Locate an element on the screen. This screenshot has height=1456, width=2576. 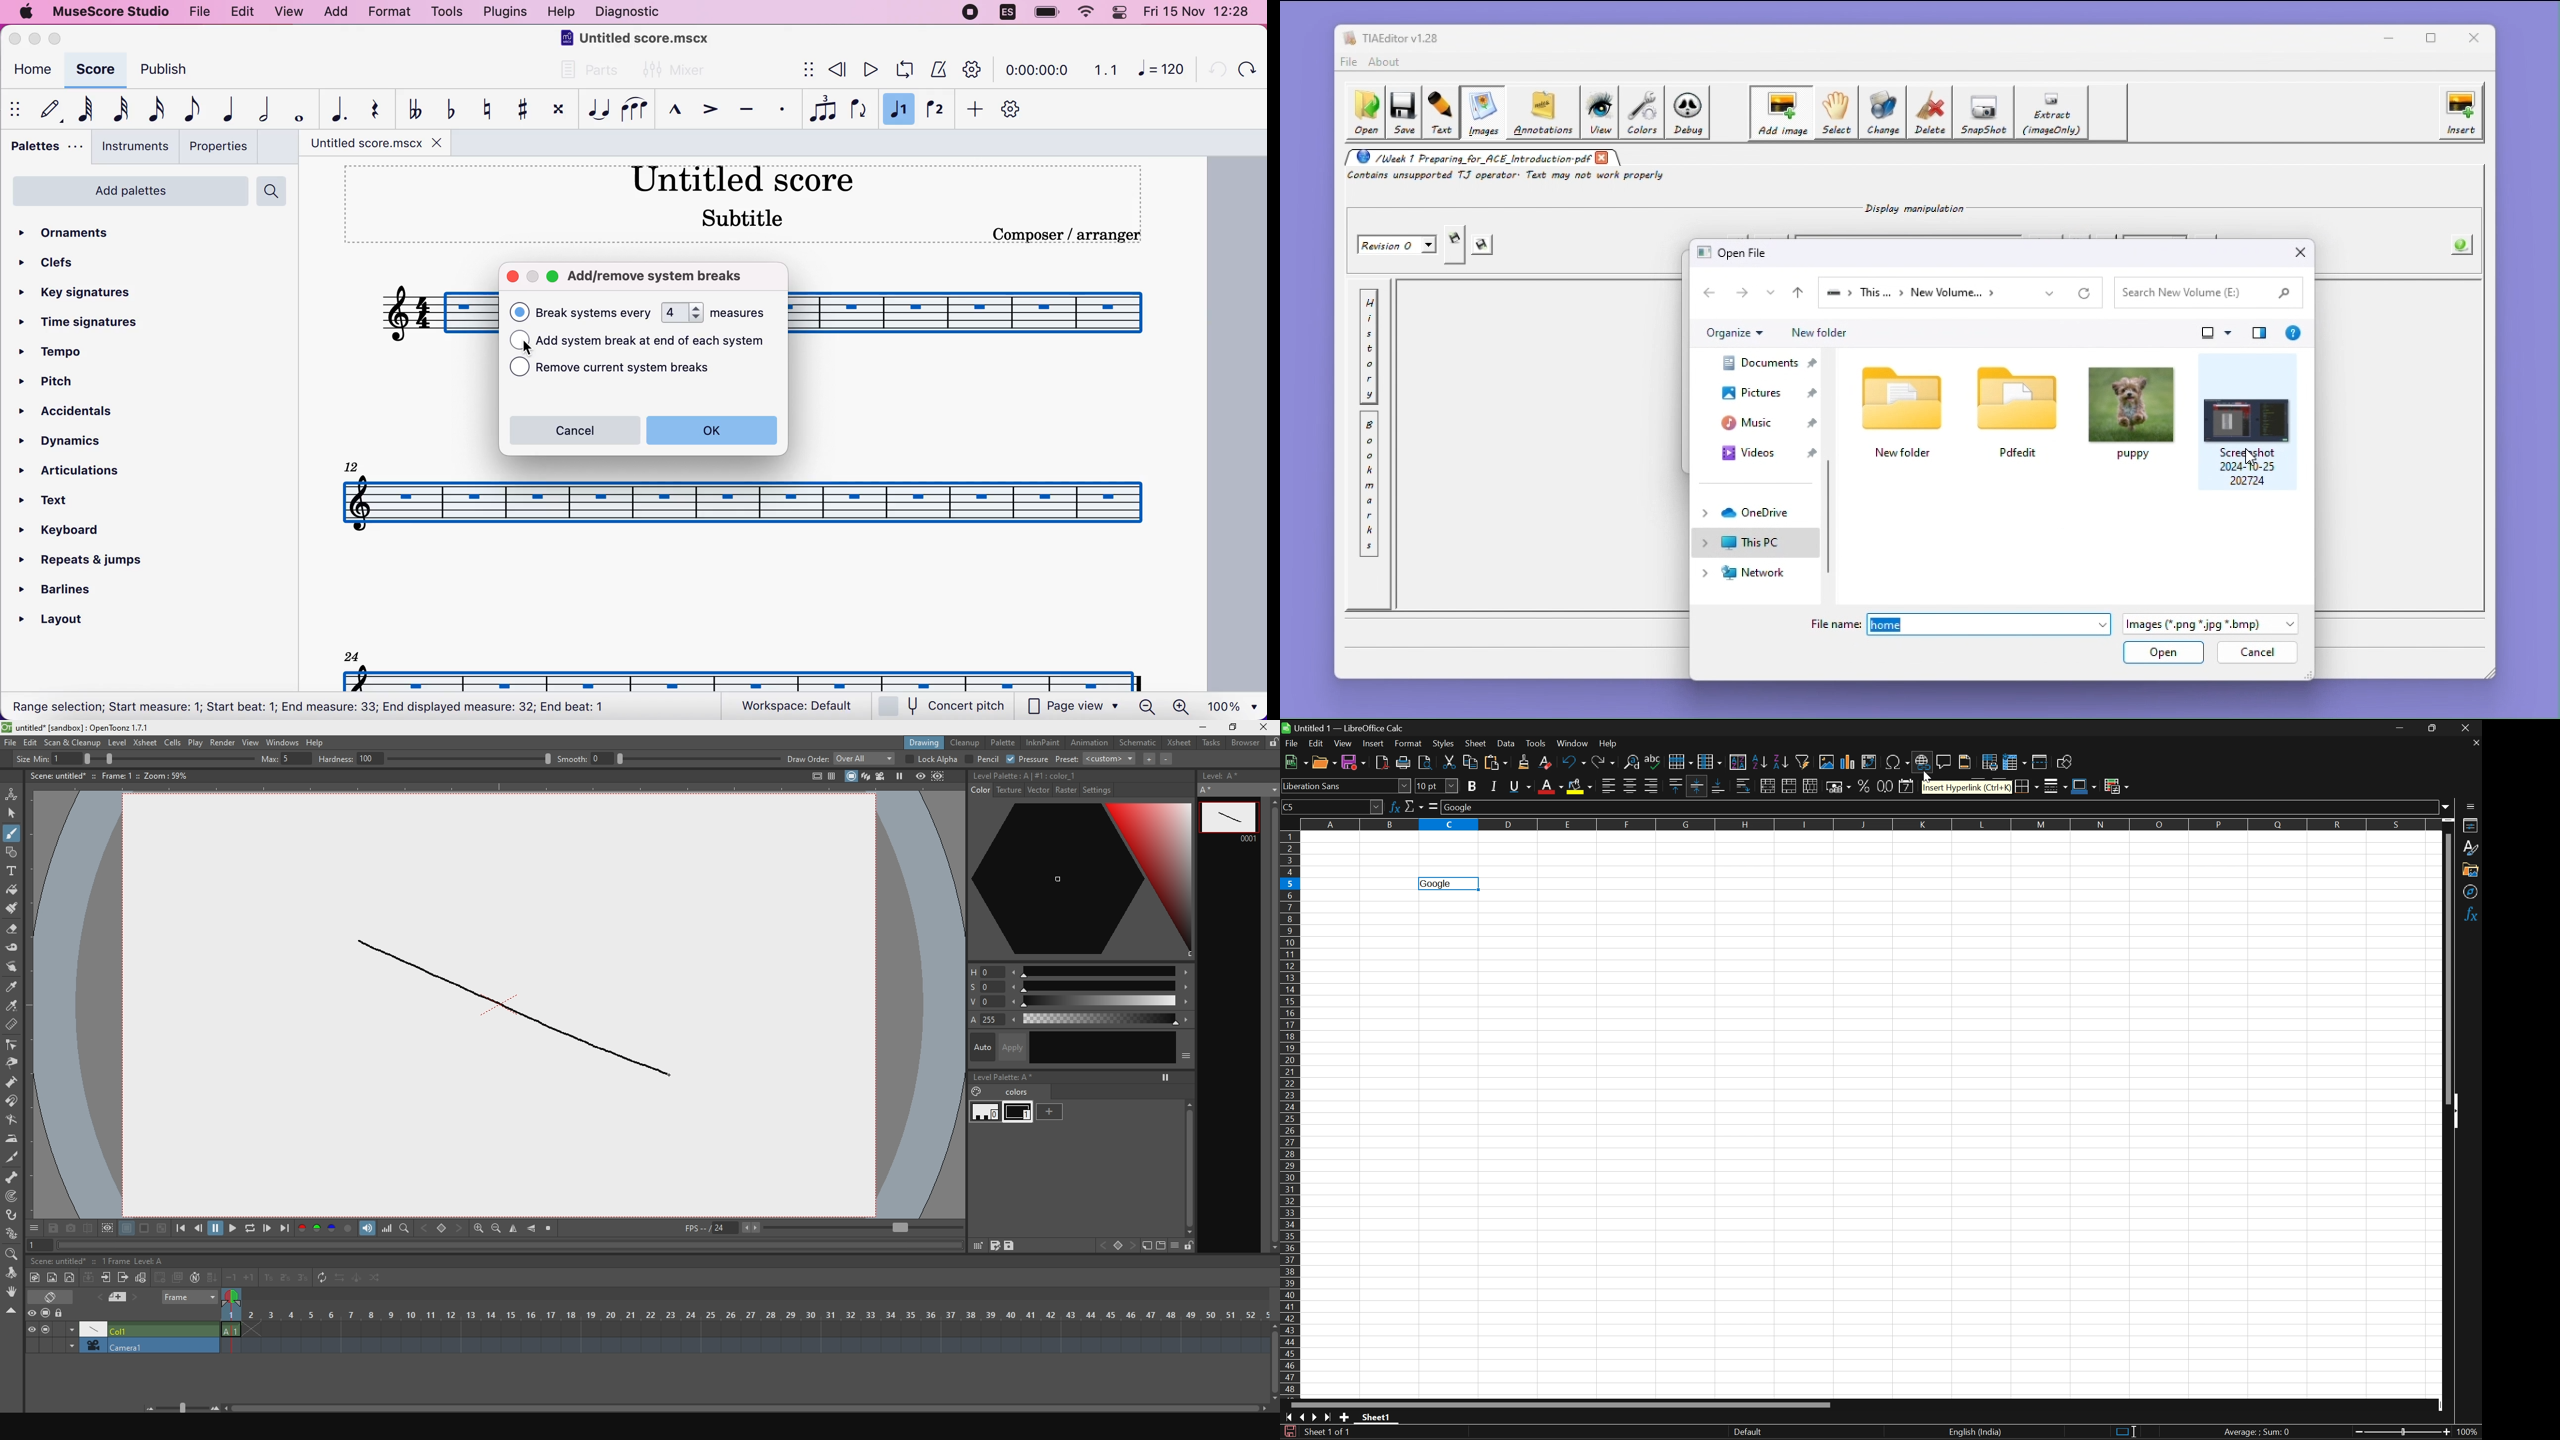
keyboard is located at coordinates (71, 532).